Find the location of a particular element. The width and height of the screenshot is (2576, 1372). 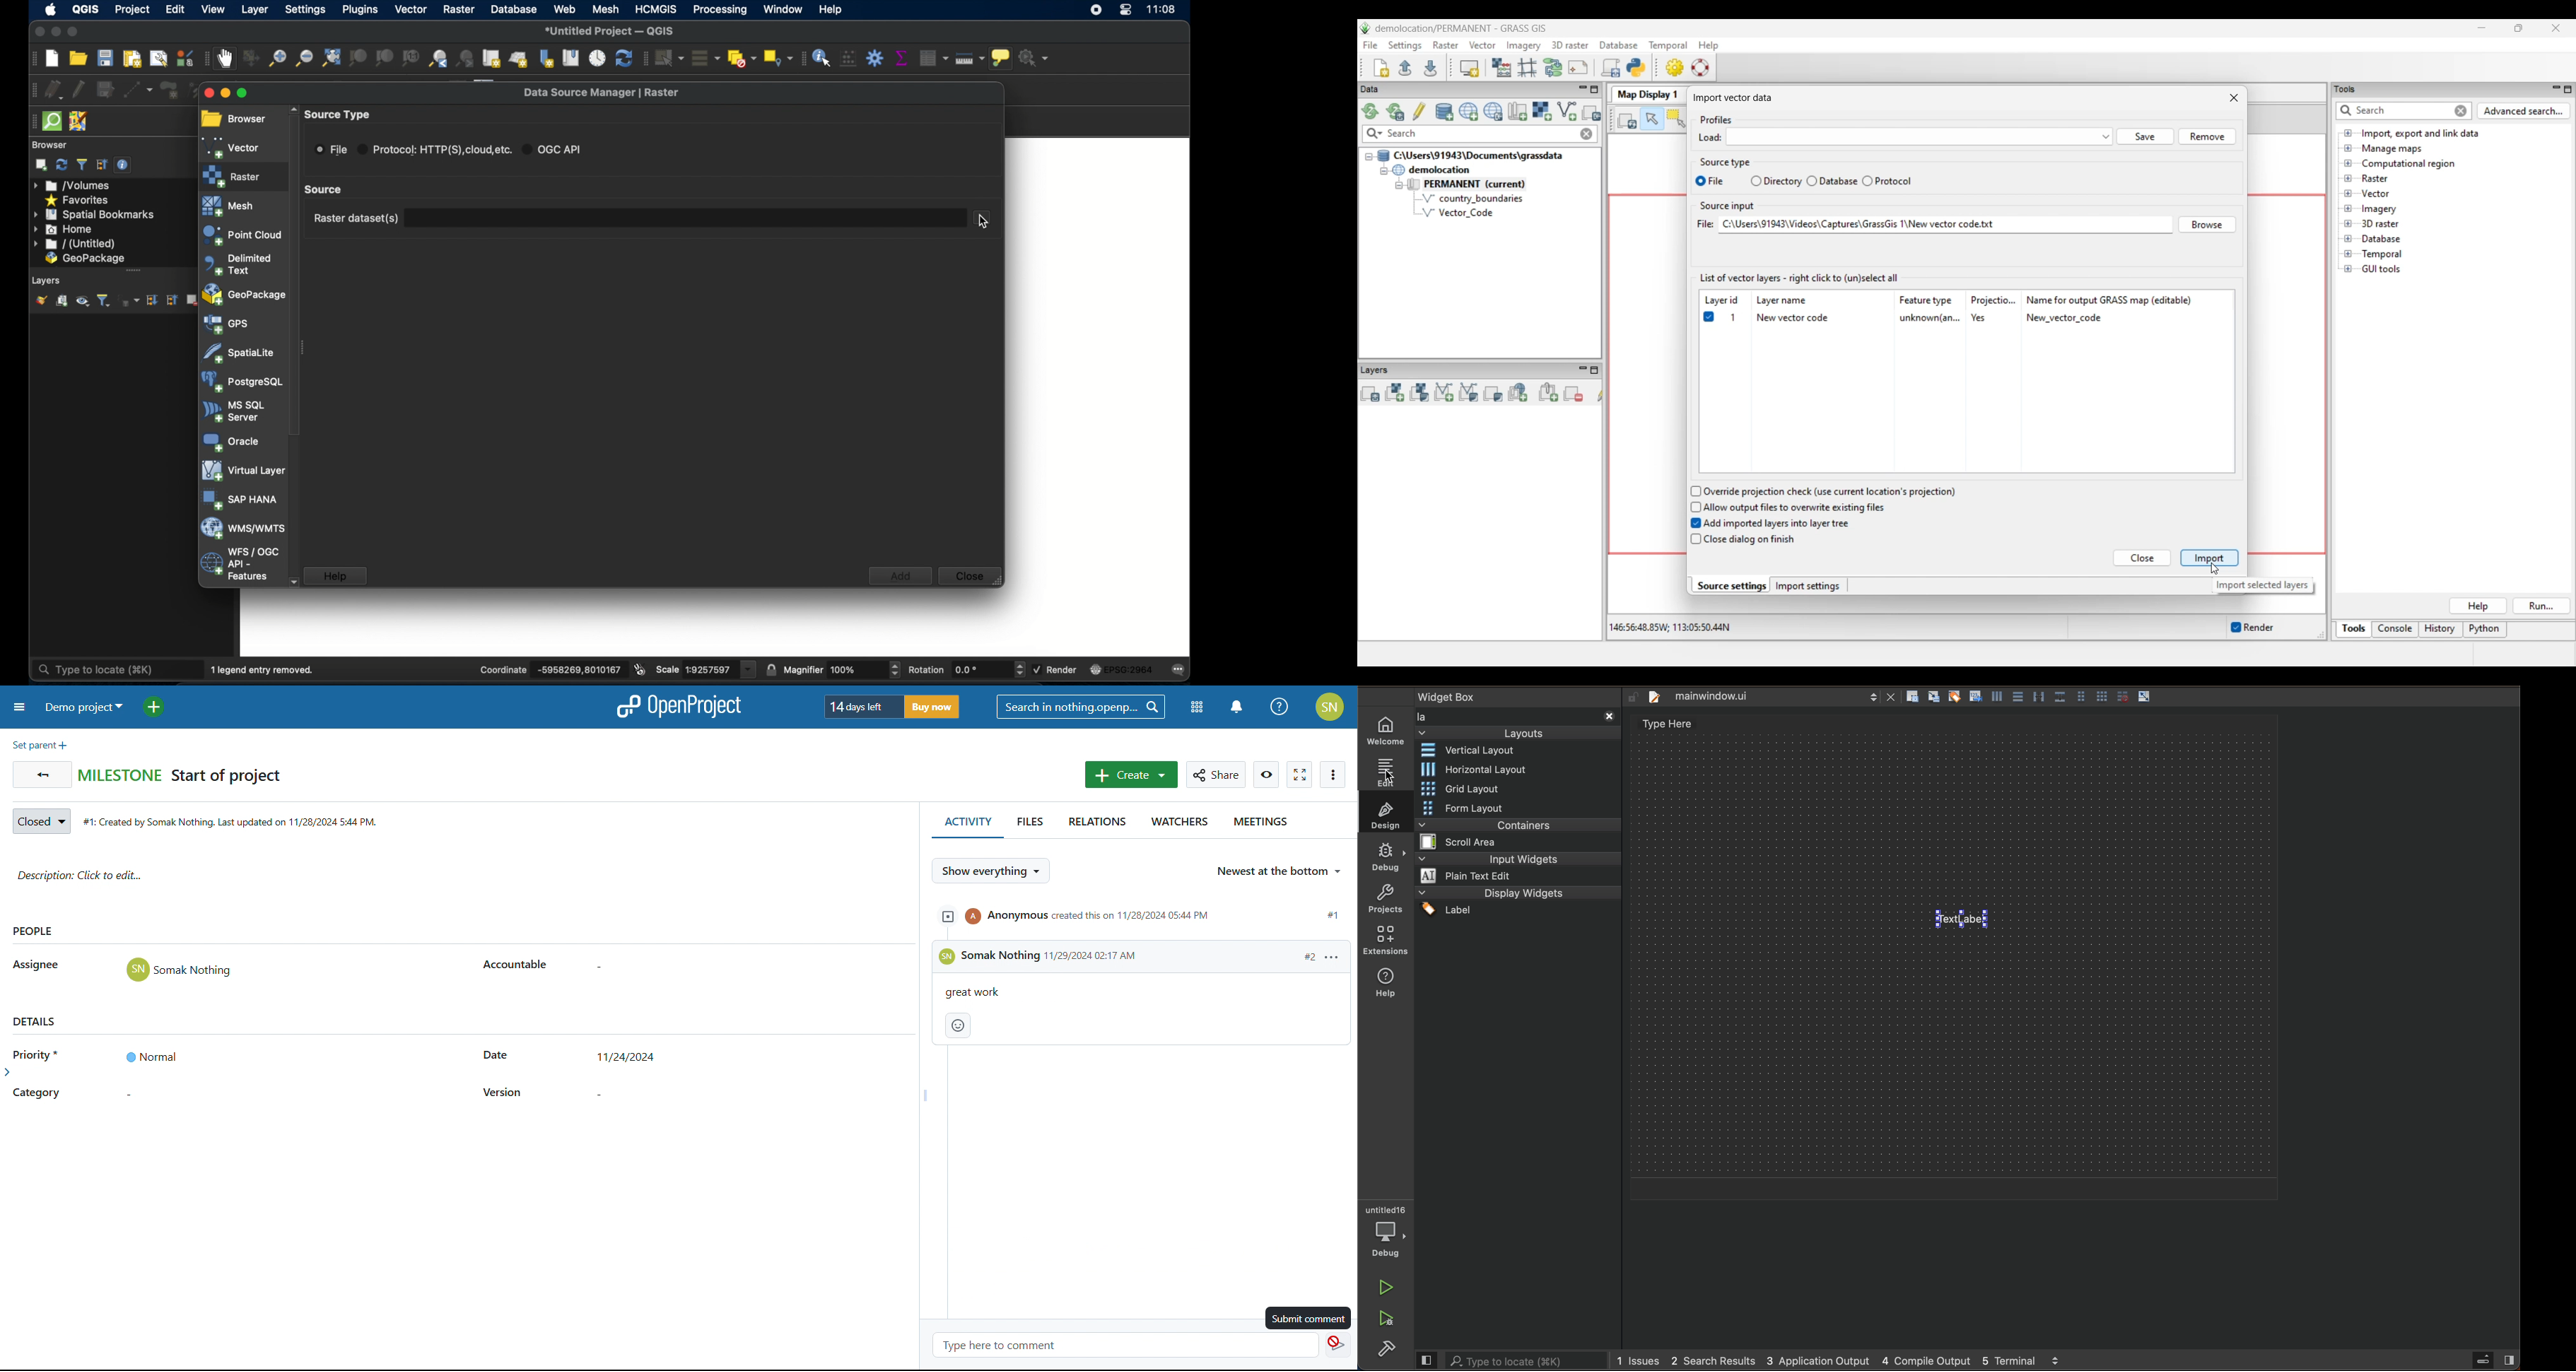

help is located at coordinates (338, 576).